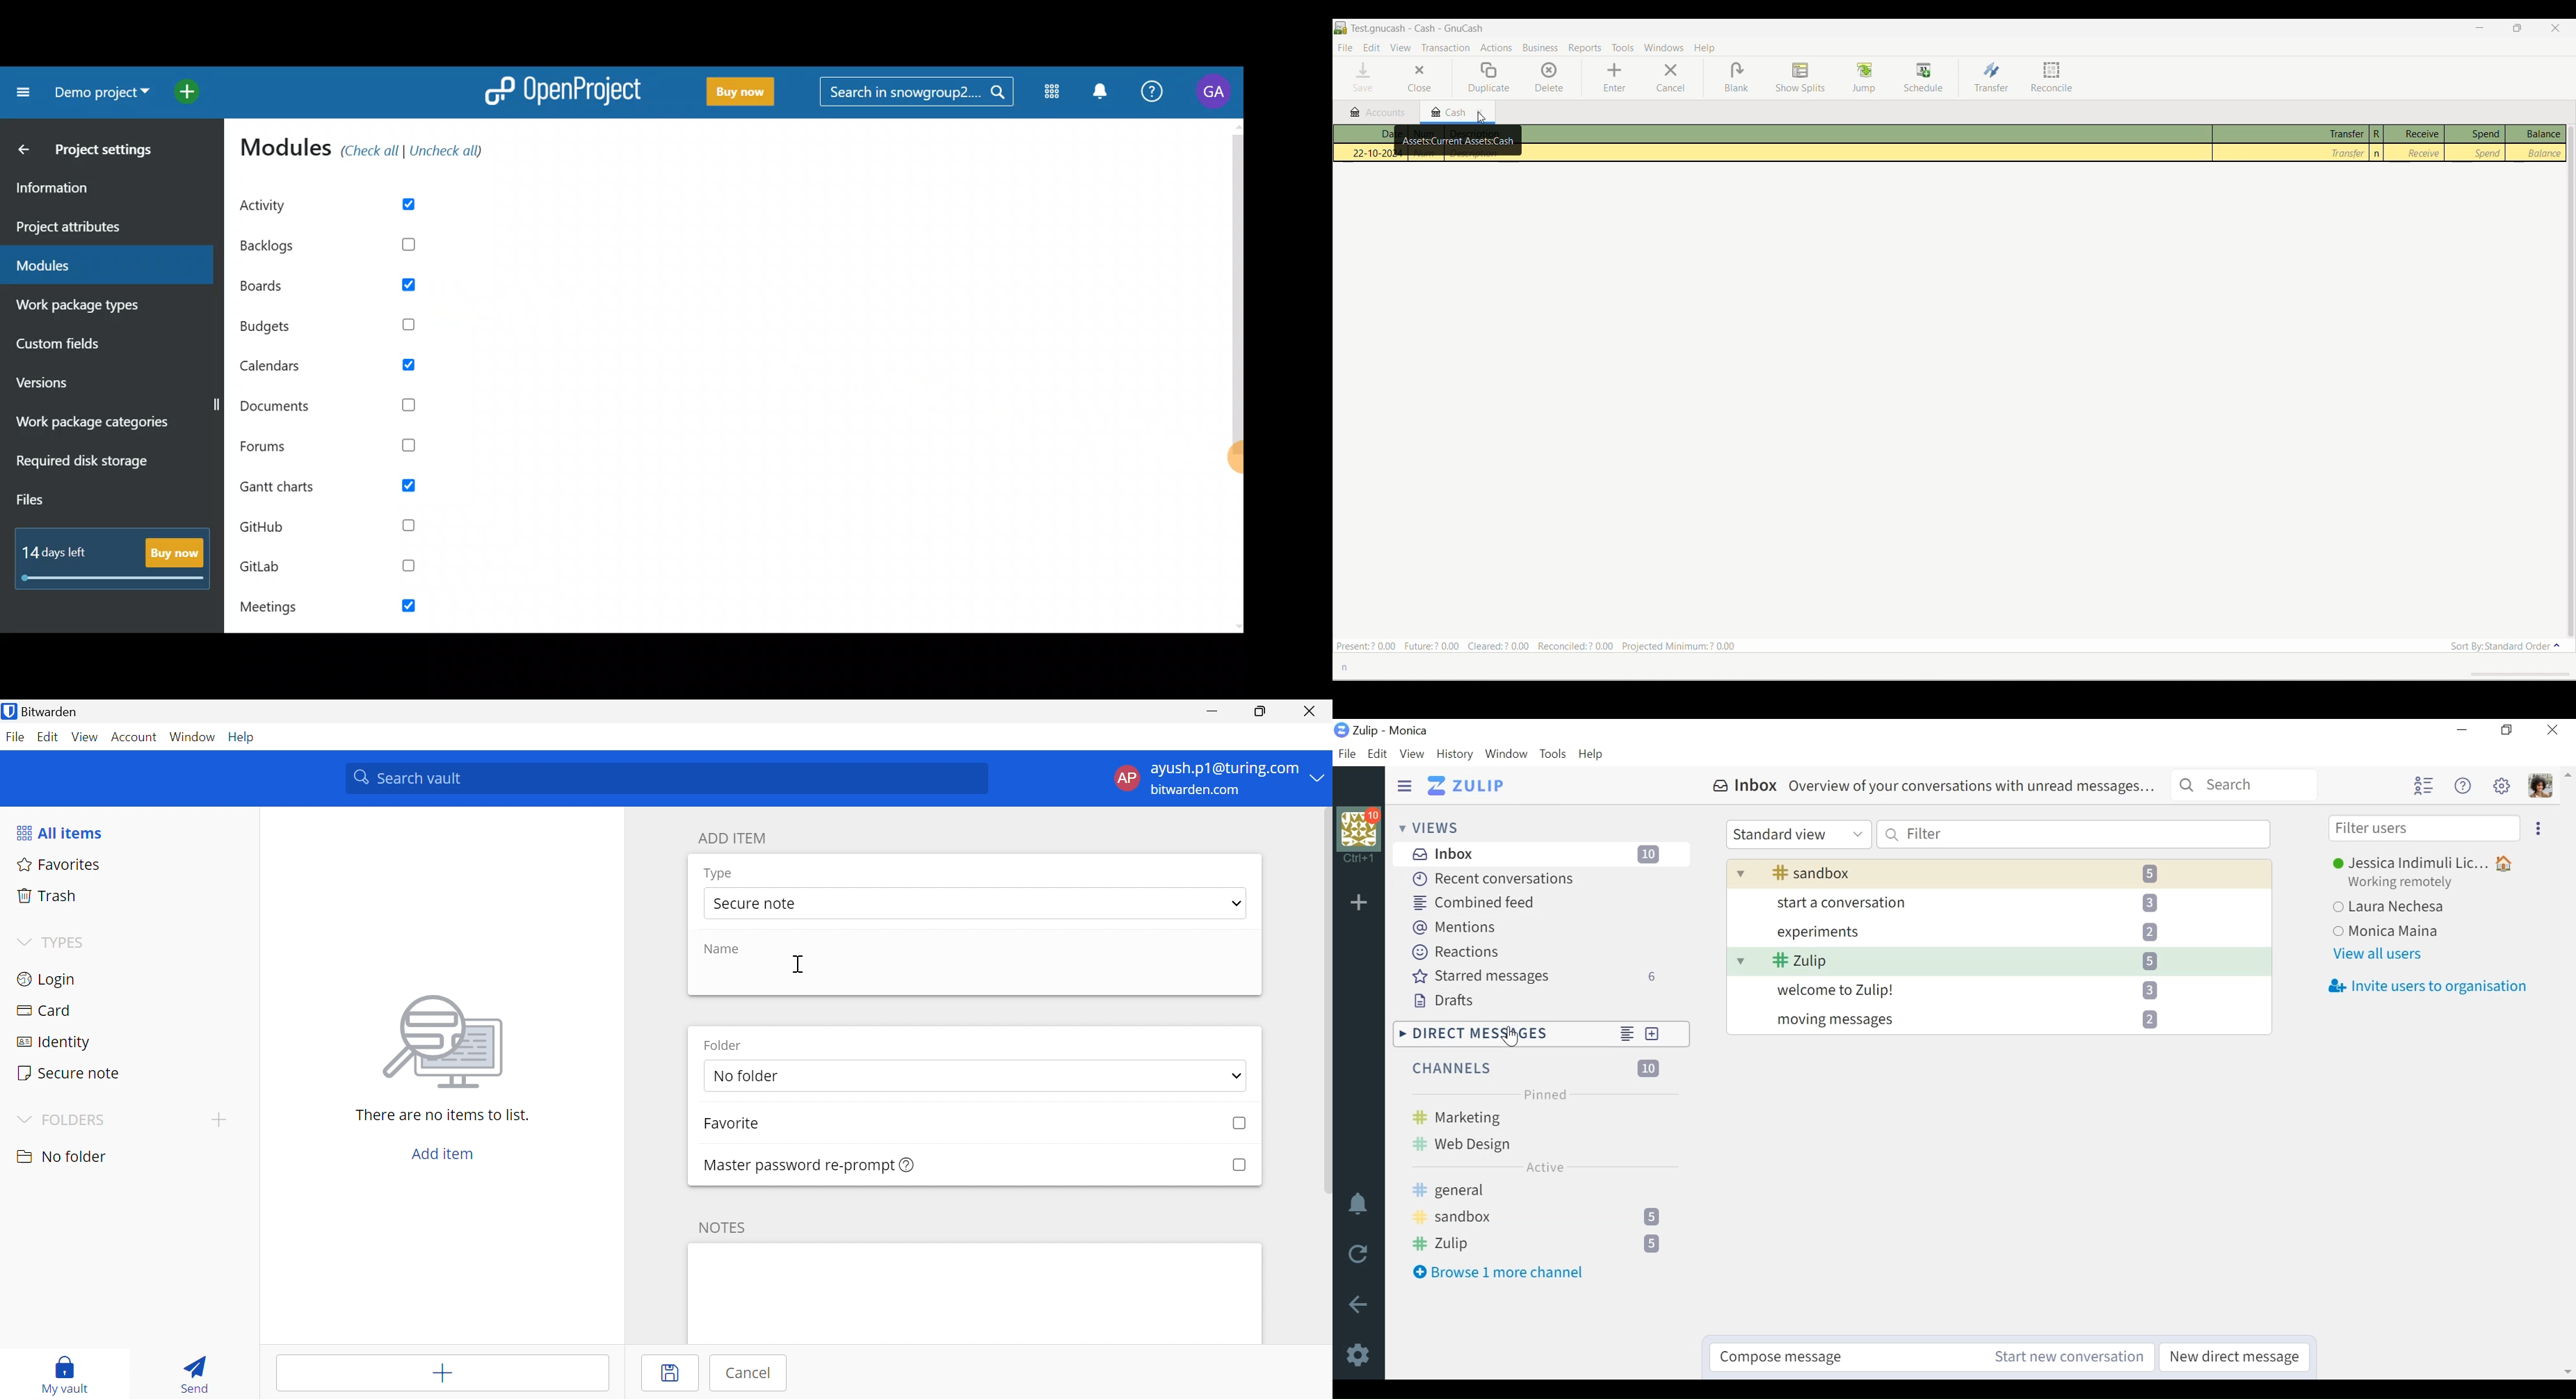 The width and height of the screenshot is (2576, 1400). What do you see at coordinates (1377, 755) in the screenshot?
I see `Edit` at bounding box center [1377, 755].